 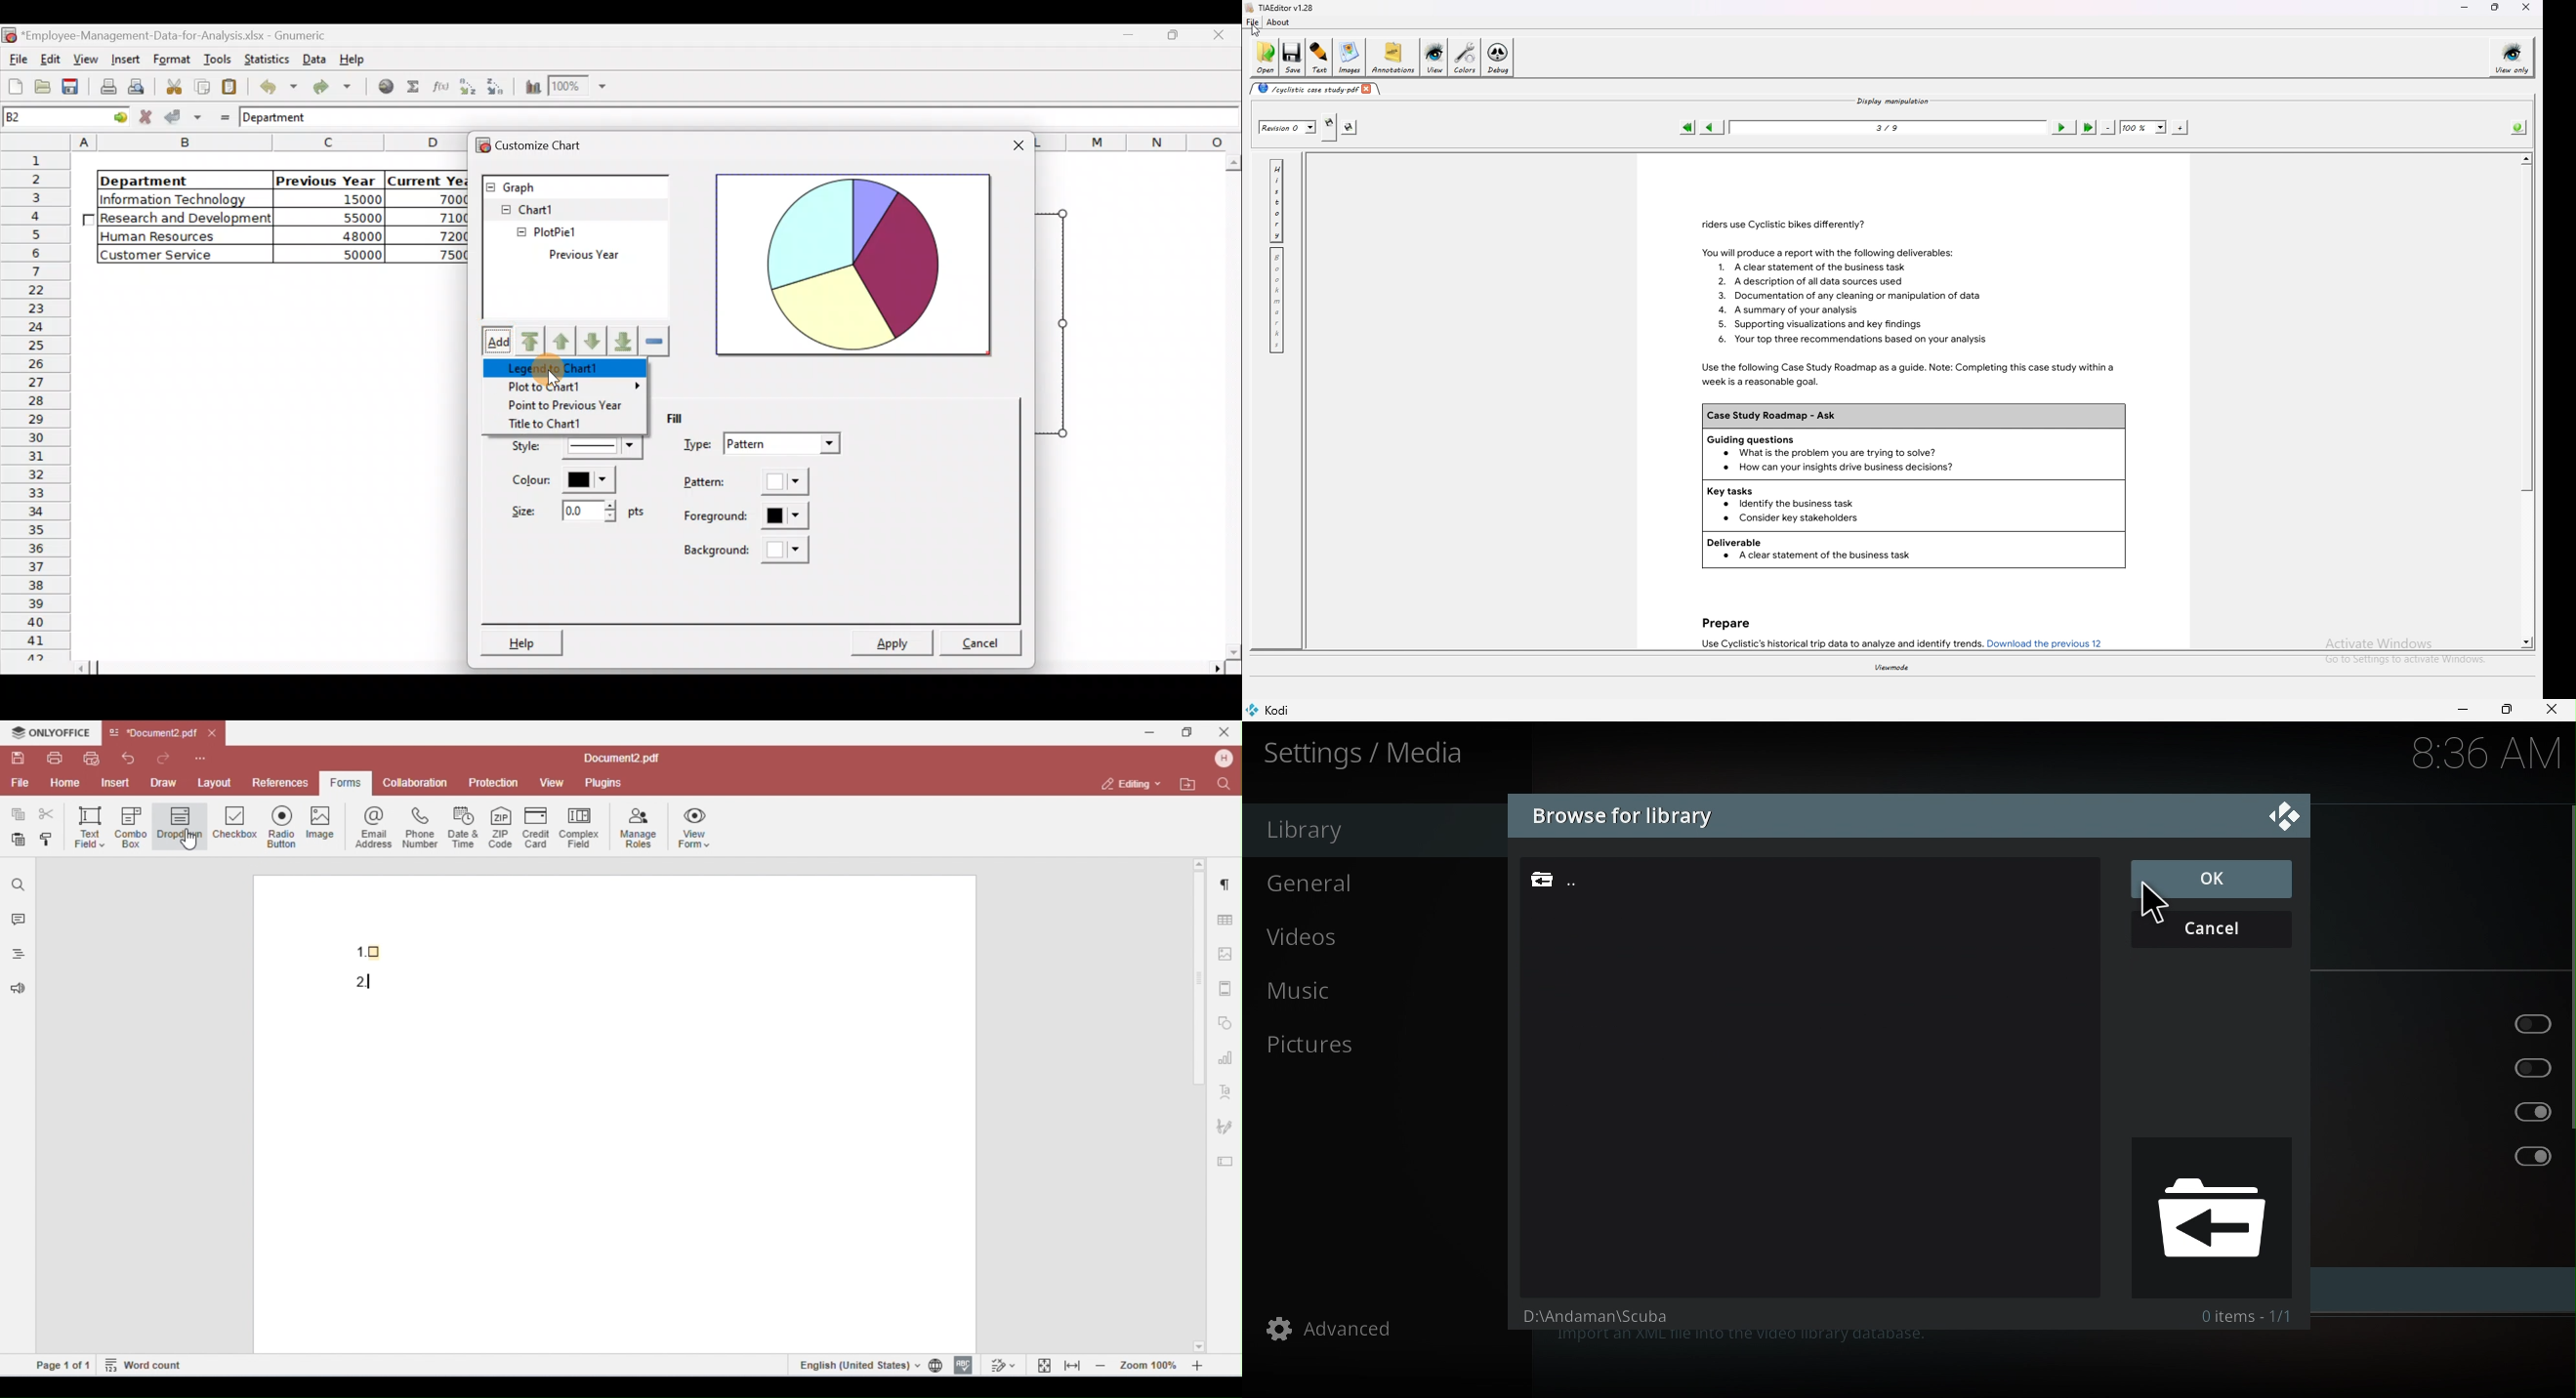 I want to click on shape settings, so click(x=1226, y=1020).